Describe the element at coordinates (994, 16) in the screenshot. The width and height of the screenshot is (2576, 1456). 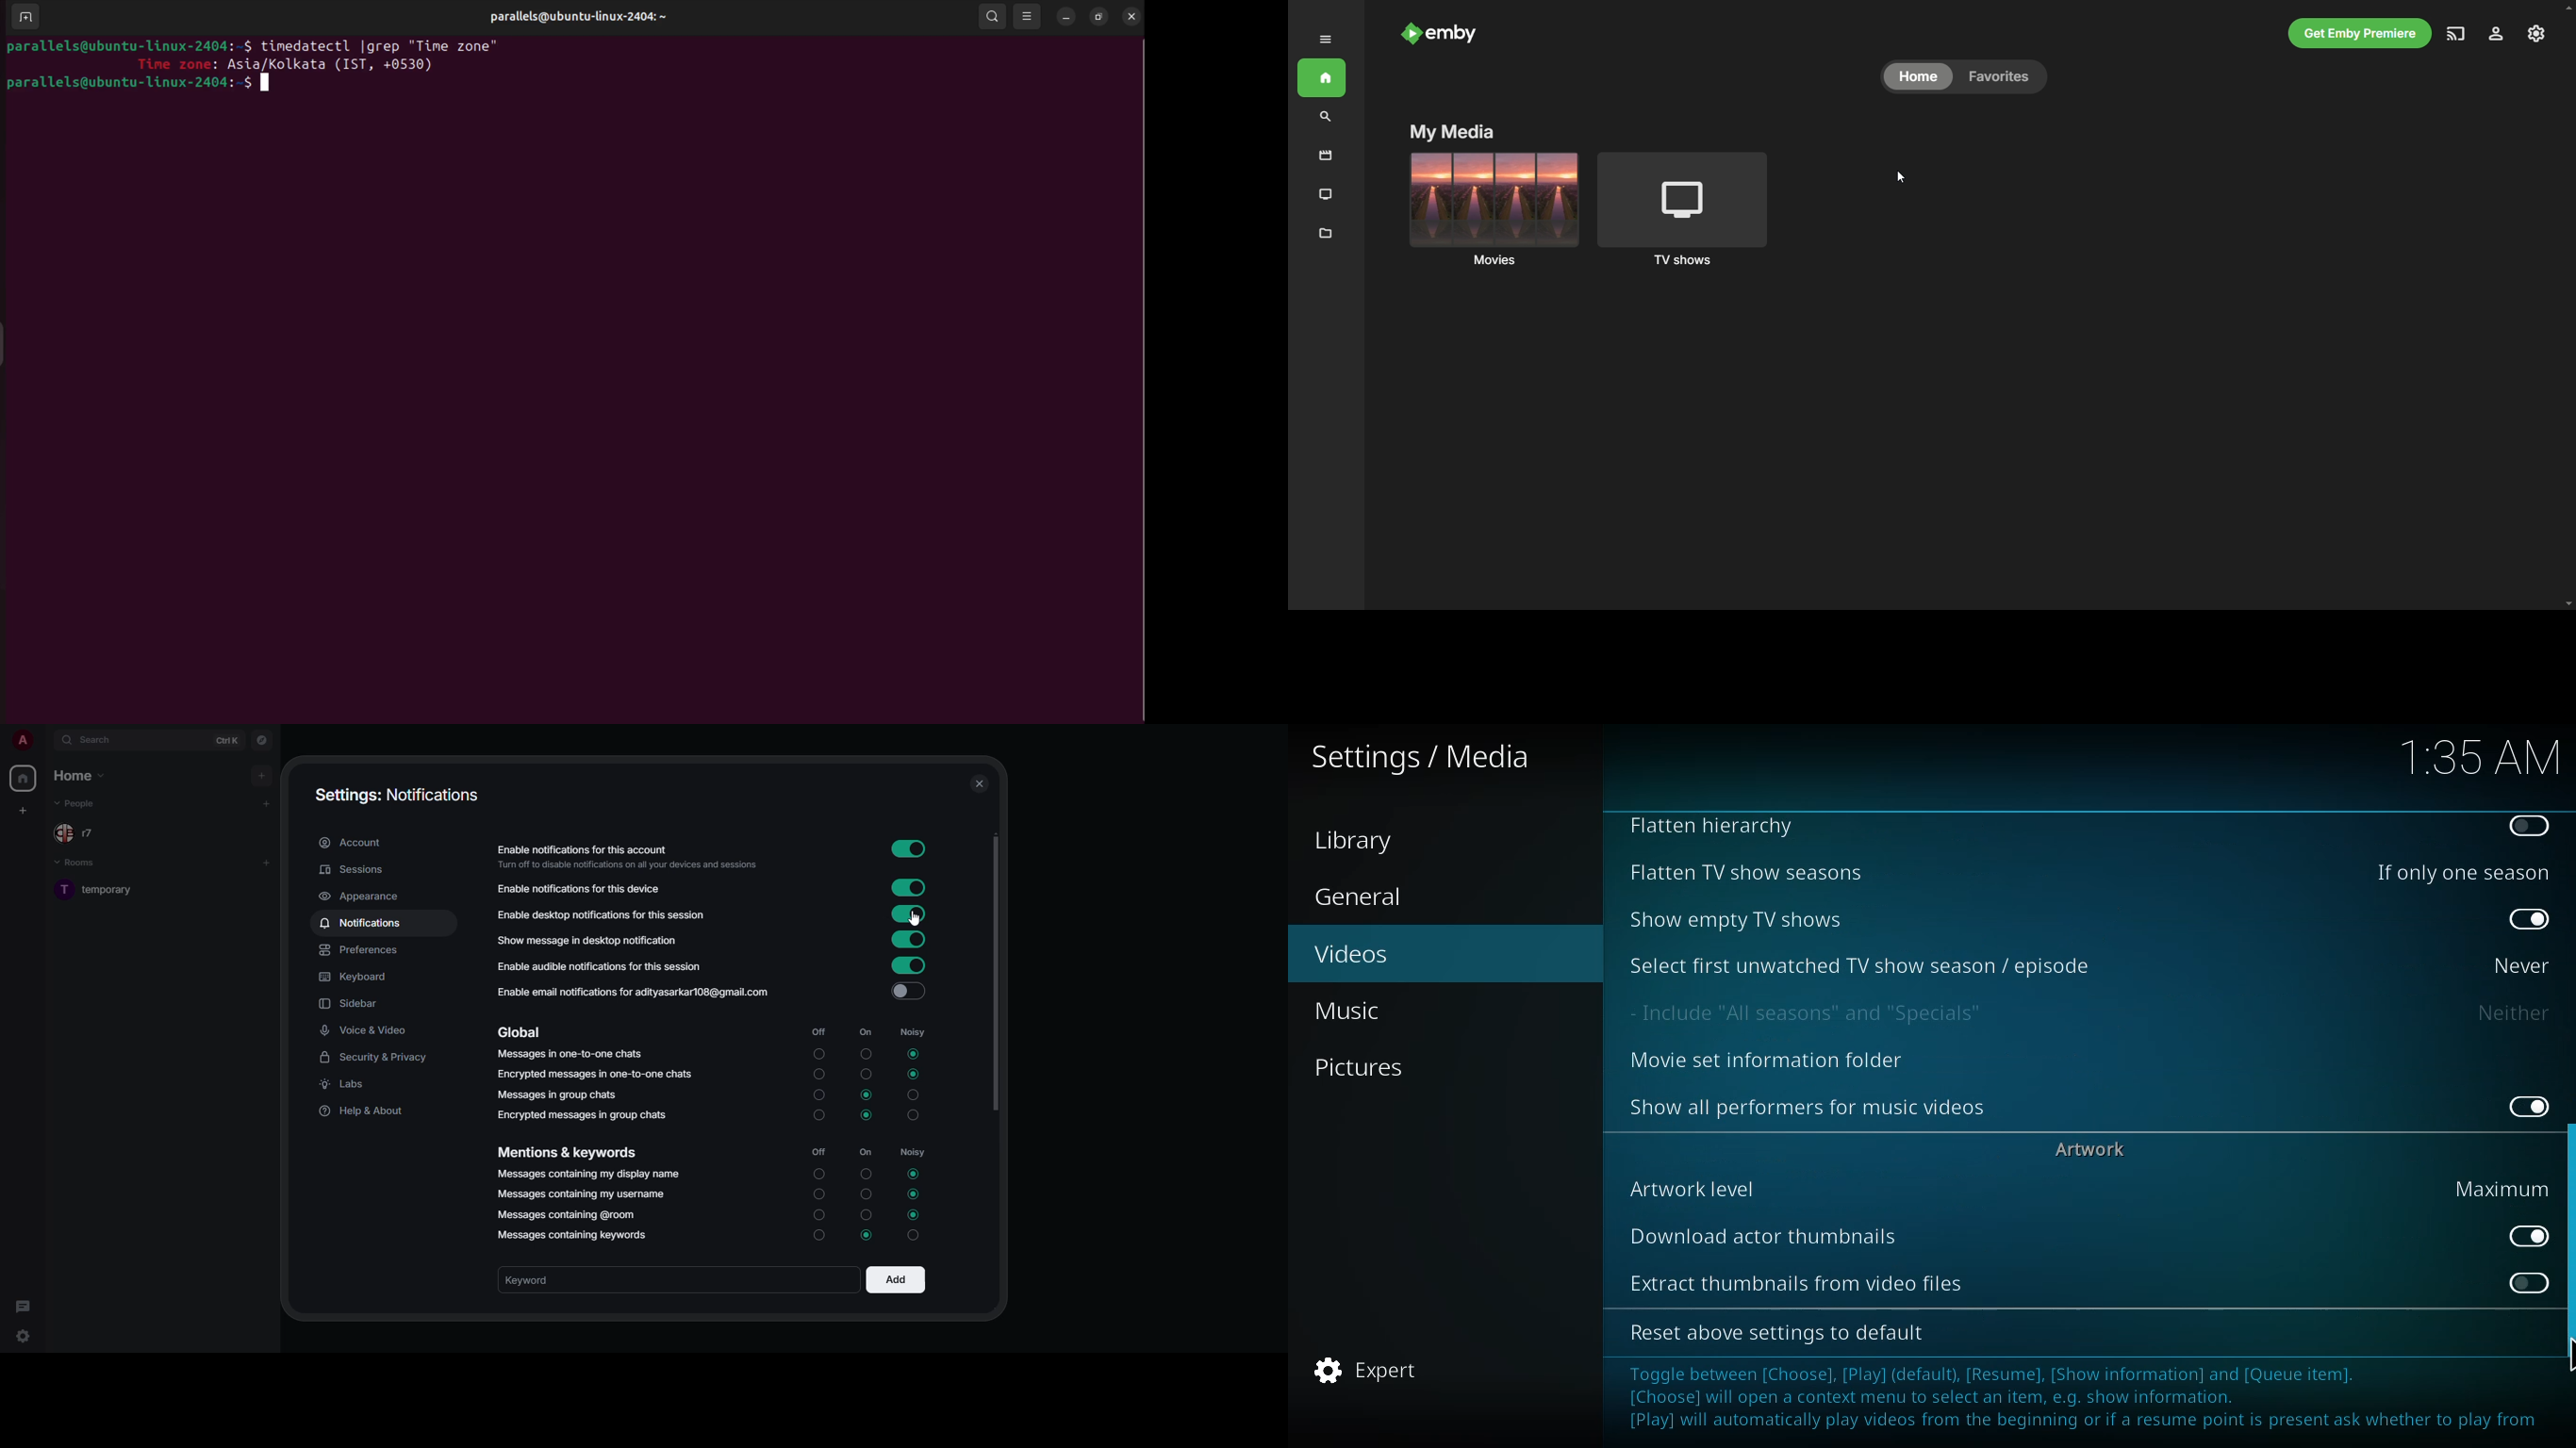
I see `search` at that location.